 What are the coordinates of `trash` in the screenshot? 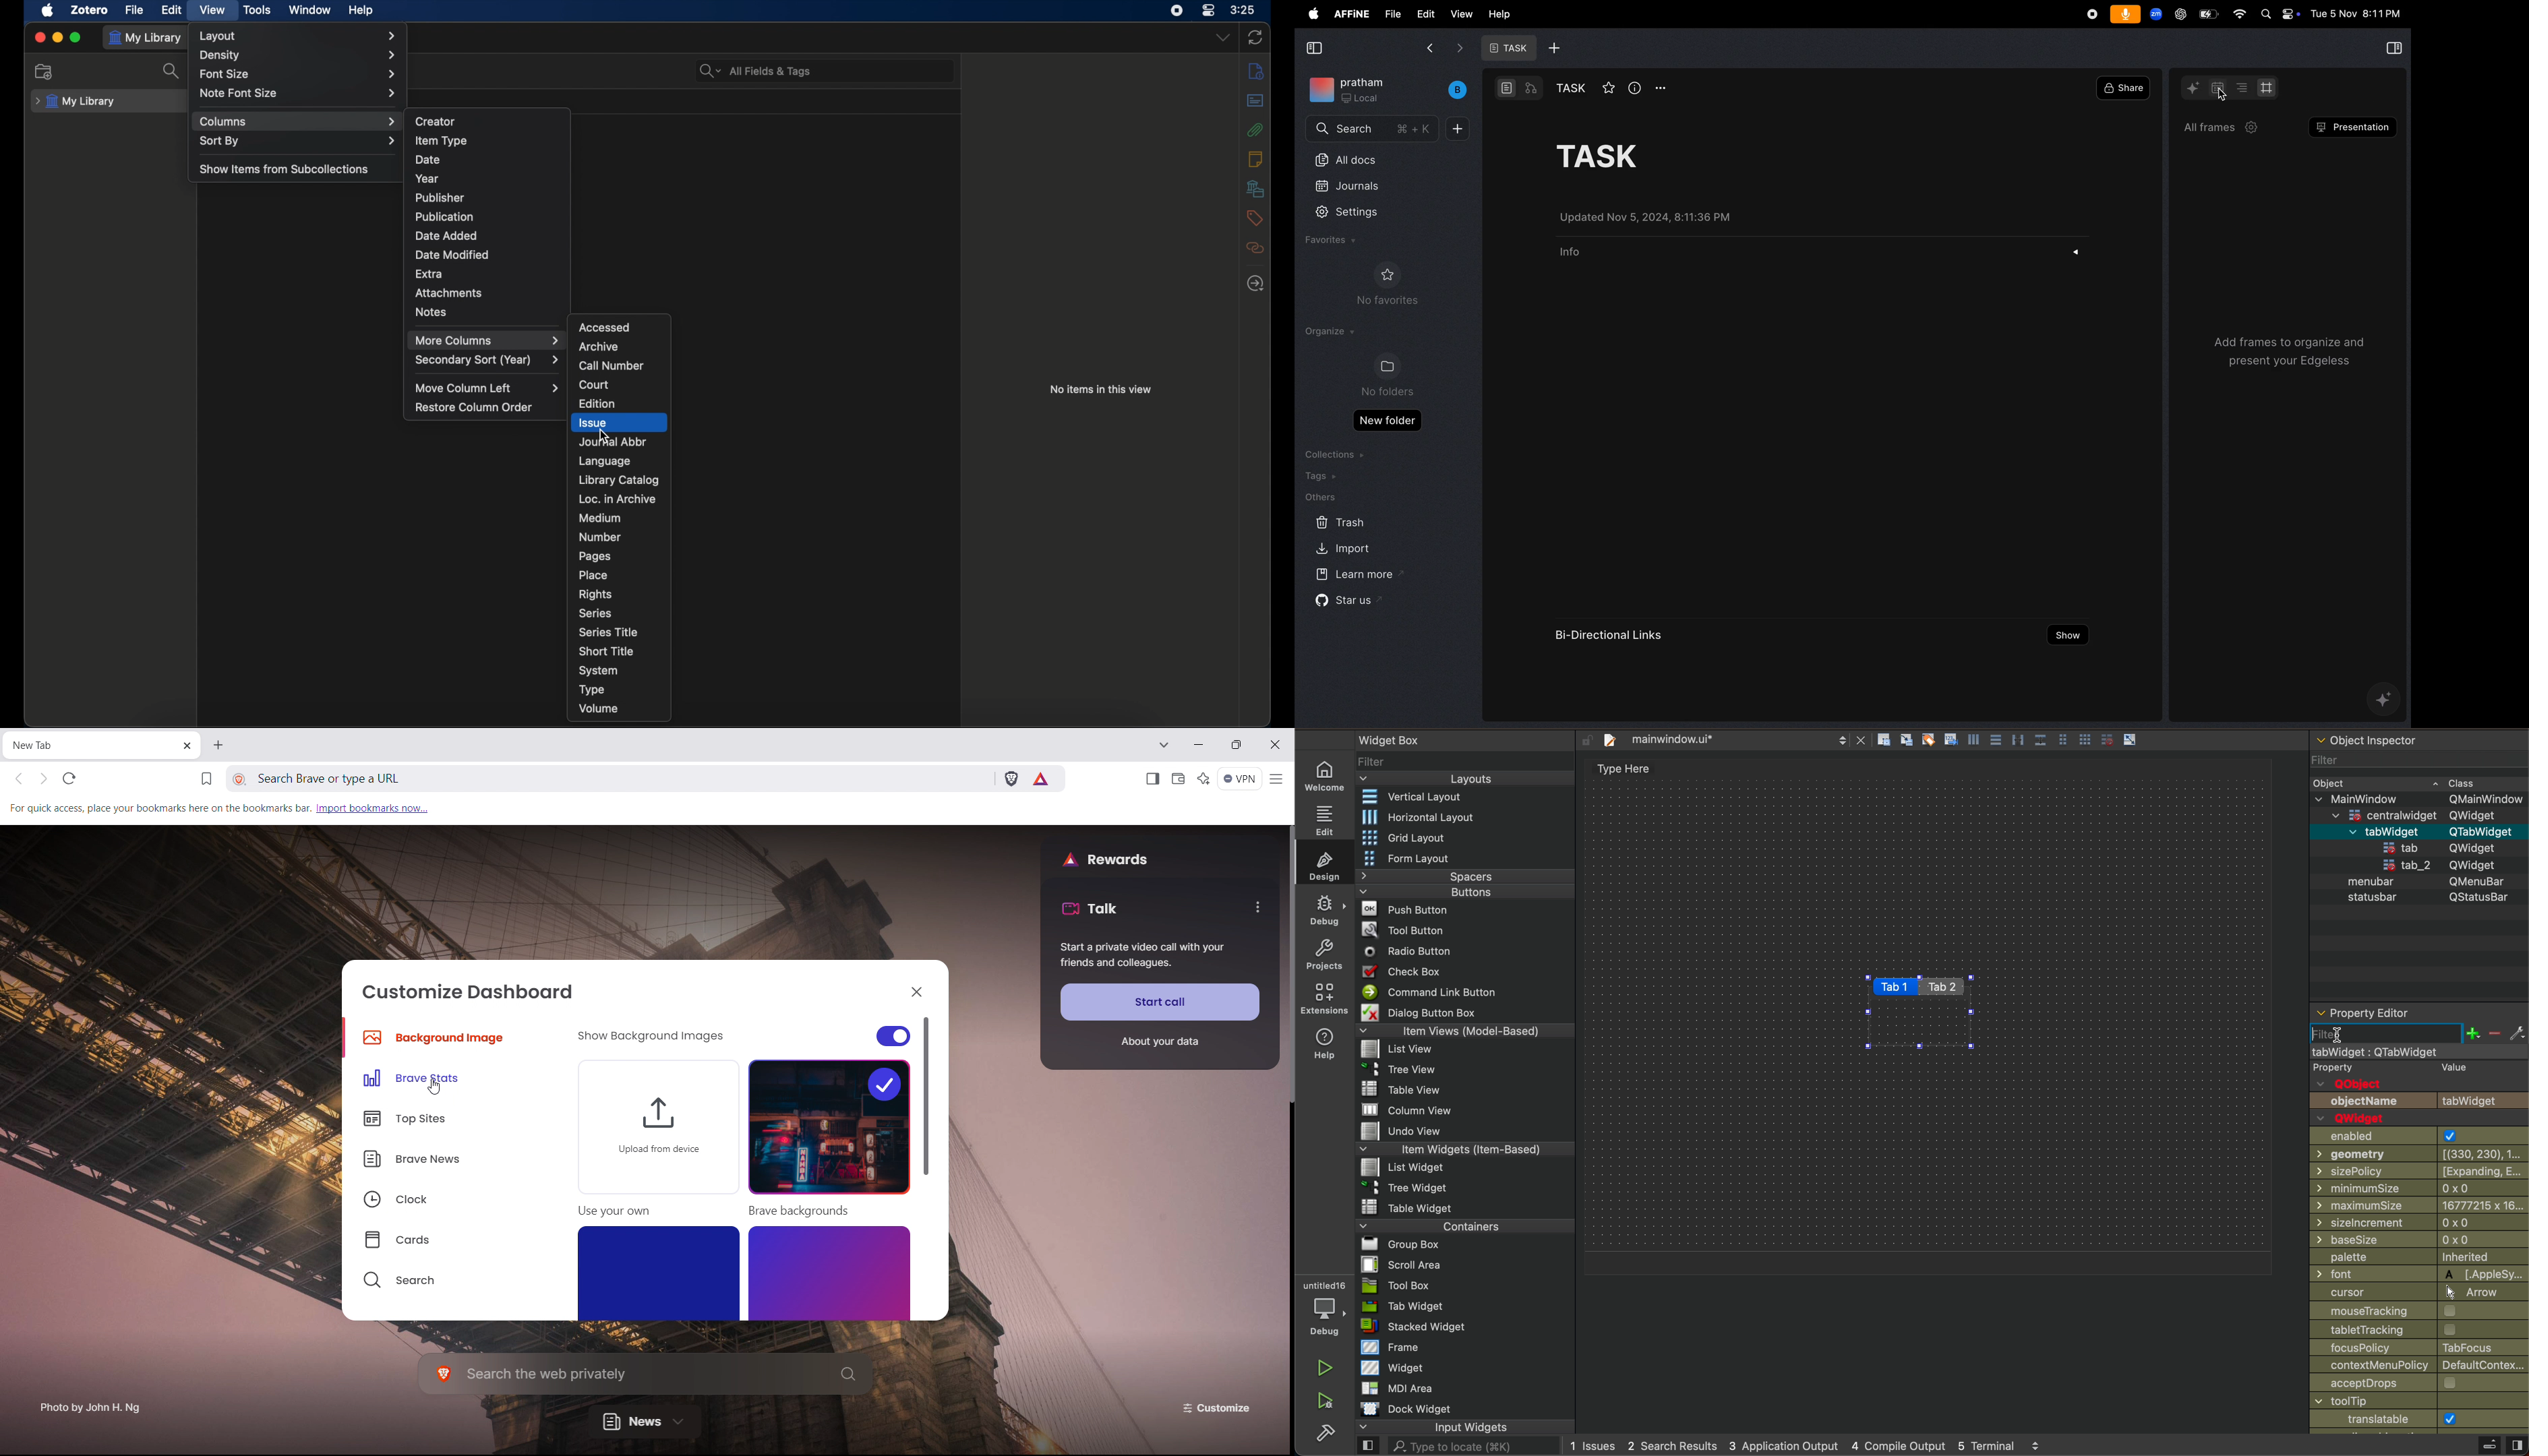 It's located at (1338, 523).